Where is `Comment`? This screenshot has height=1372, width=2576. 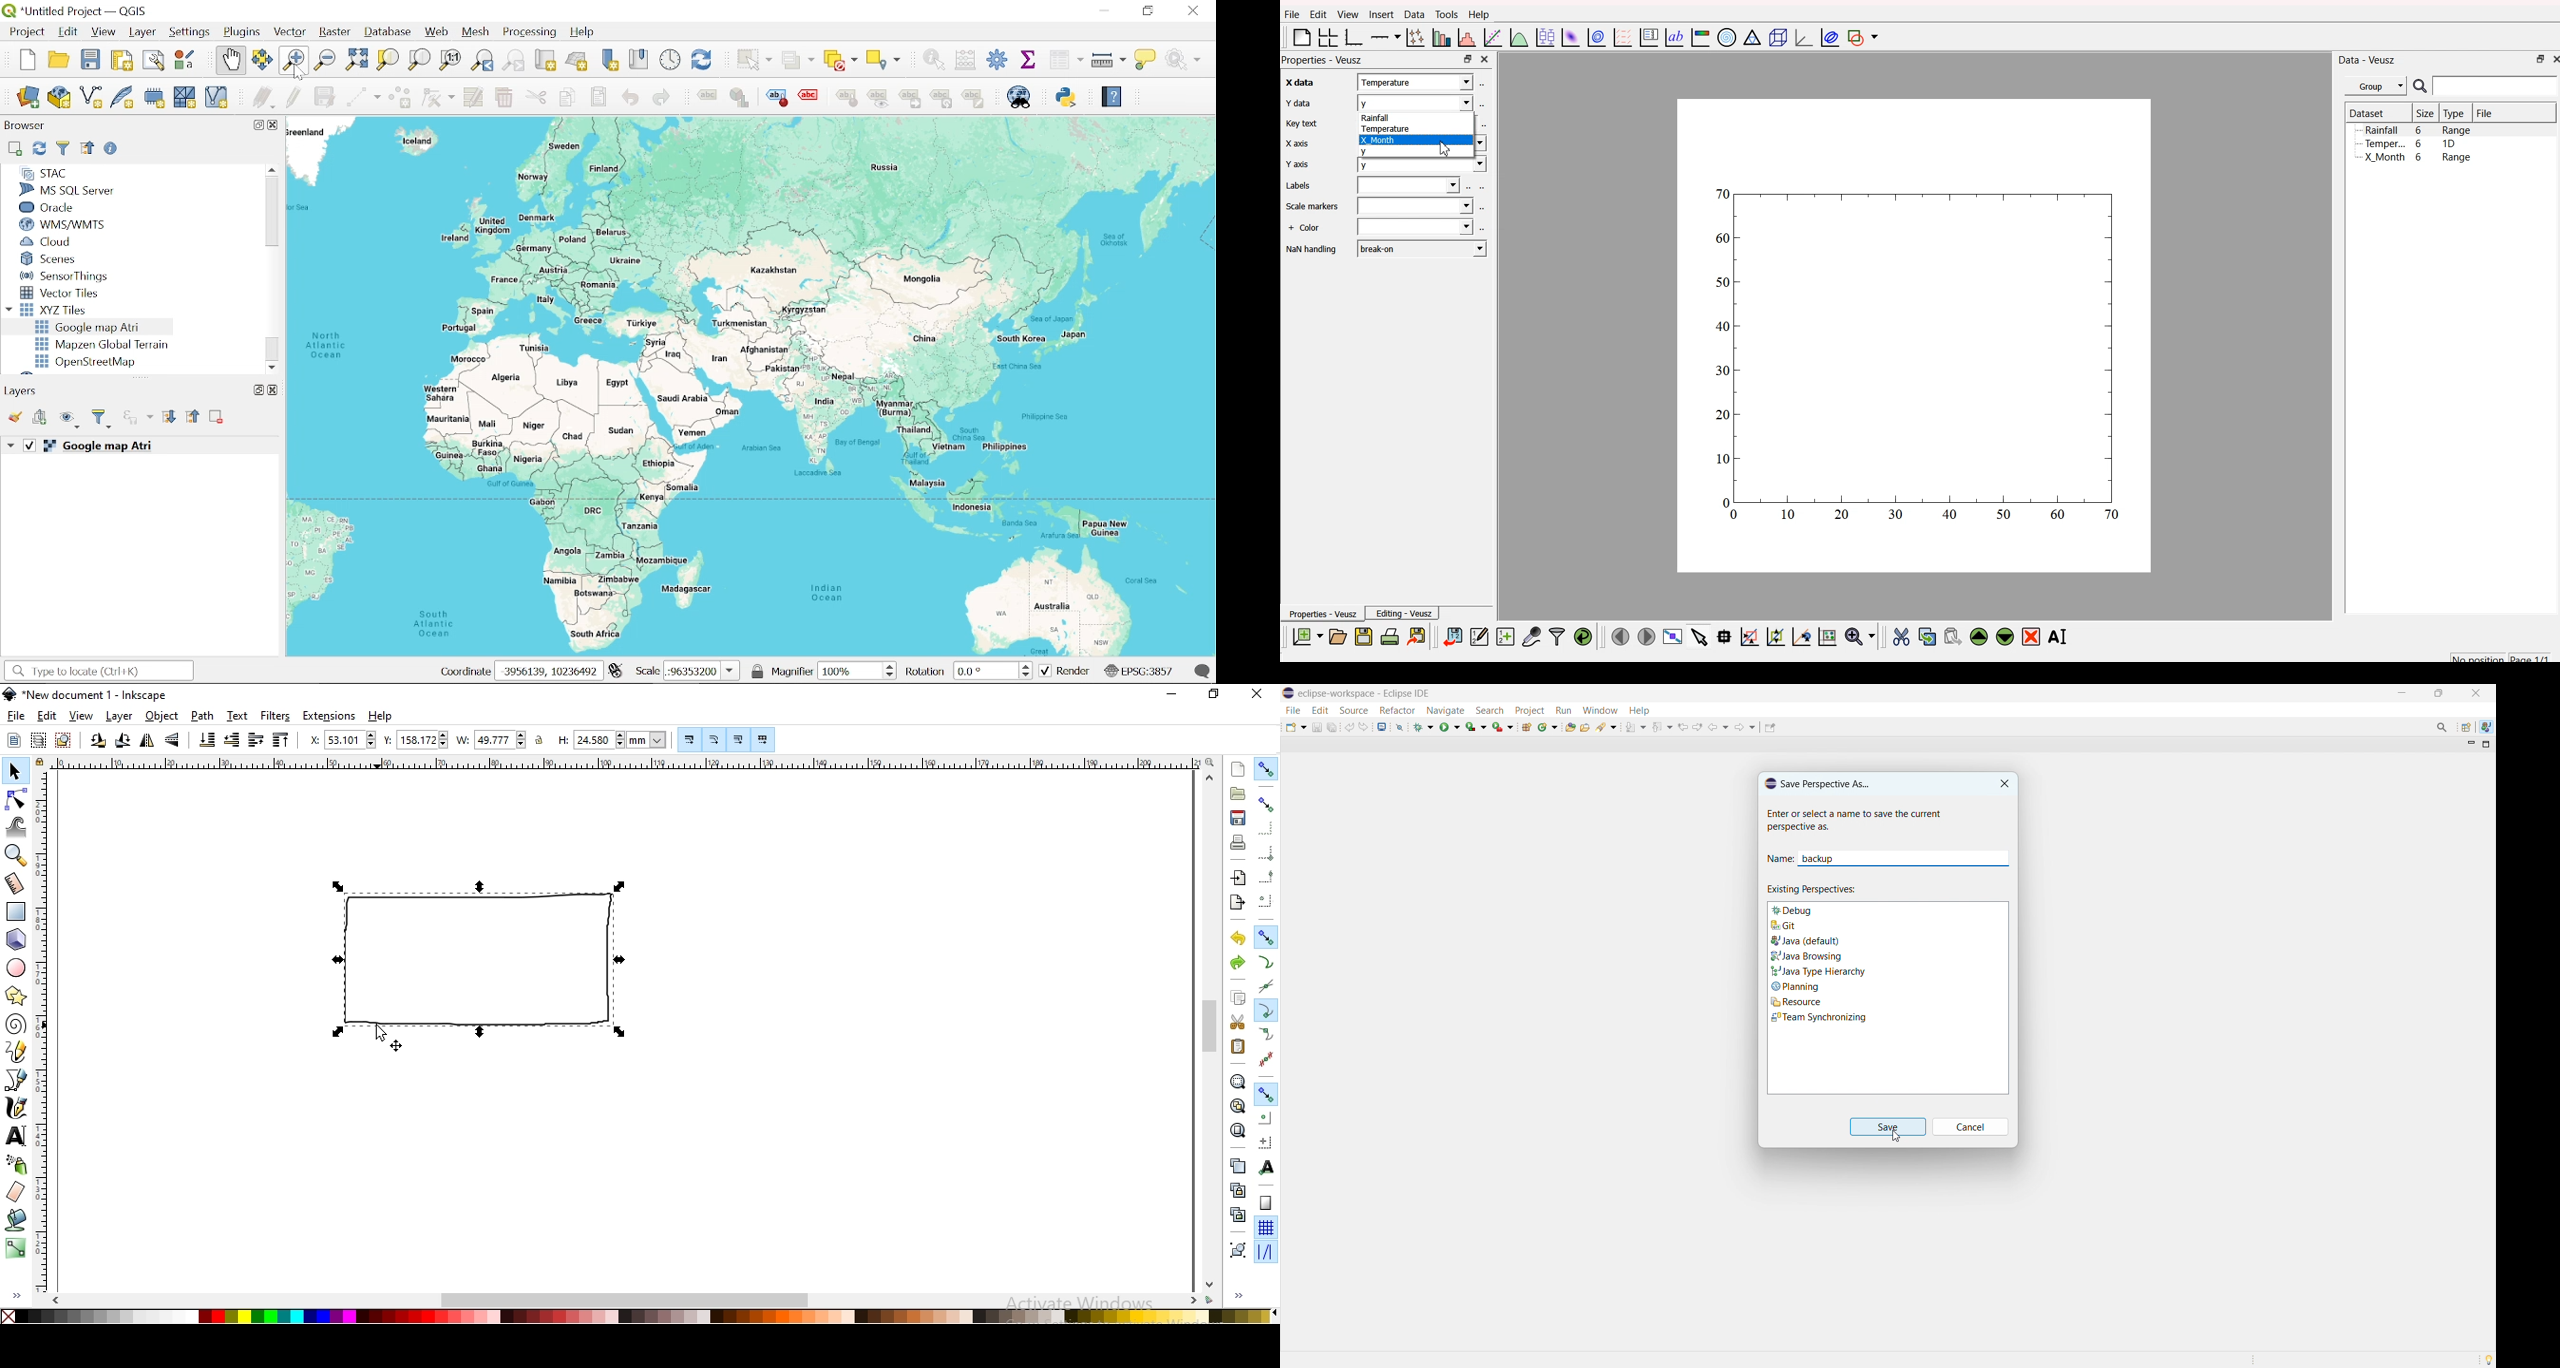
Comment is located at coordinates (1204, 671).